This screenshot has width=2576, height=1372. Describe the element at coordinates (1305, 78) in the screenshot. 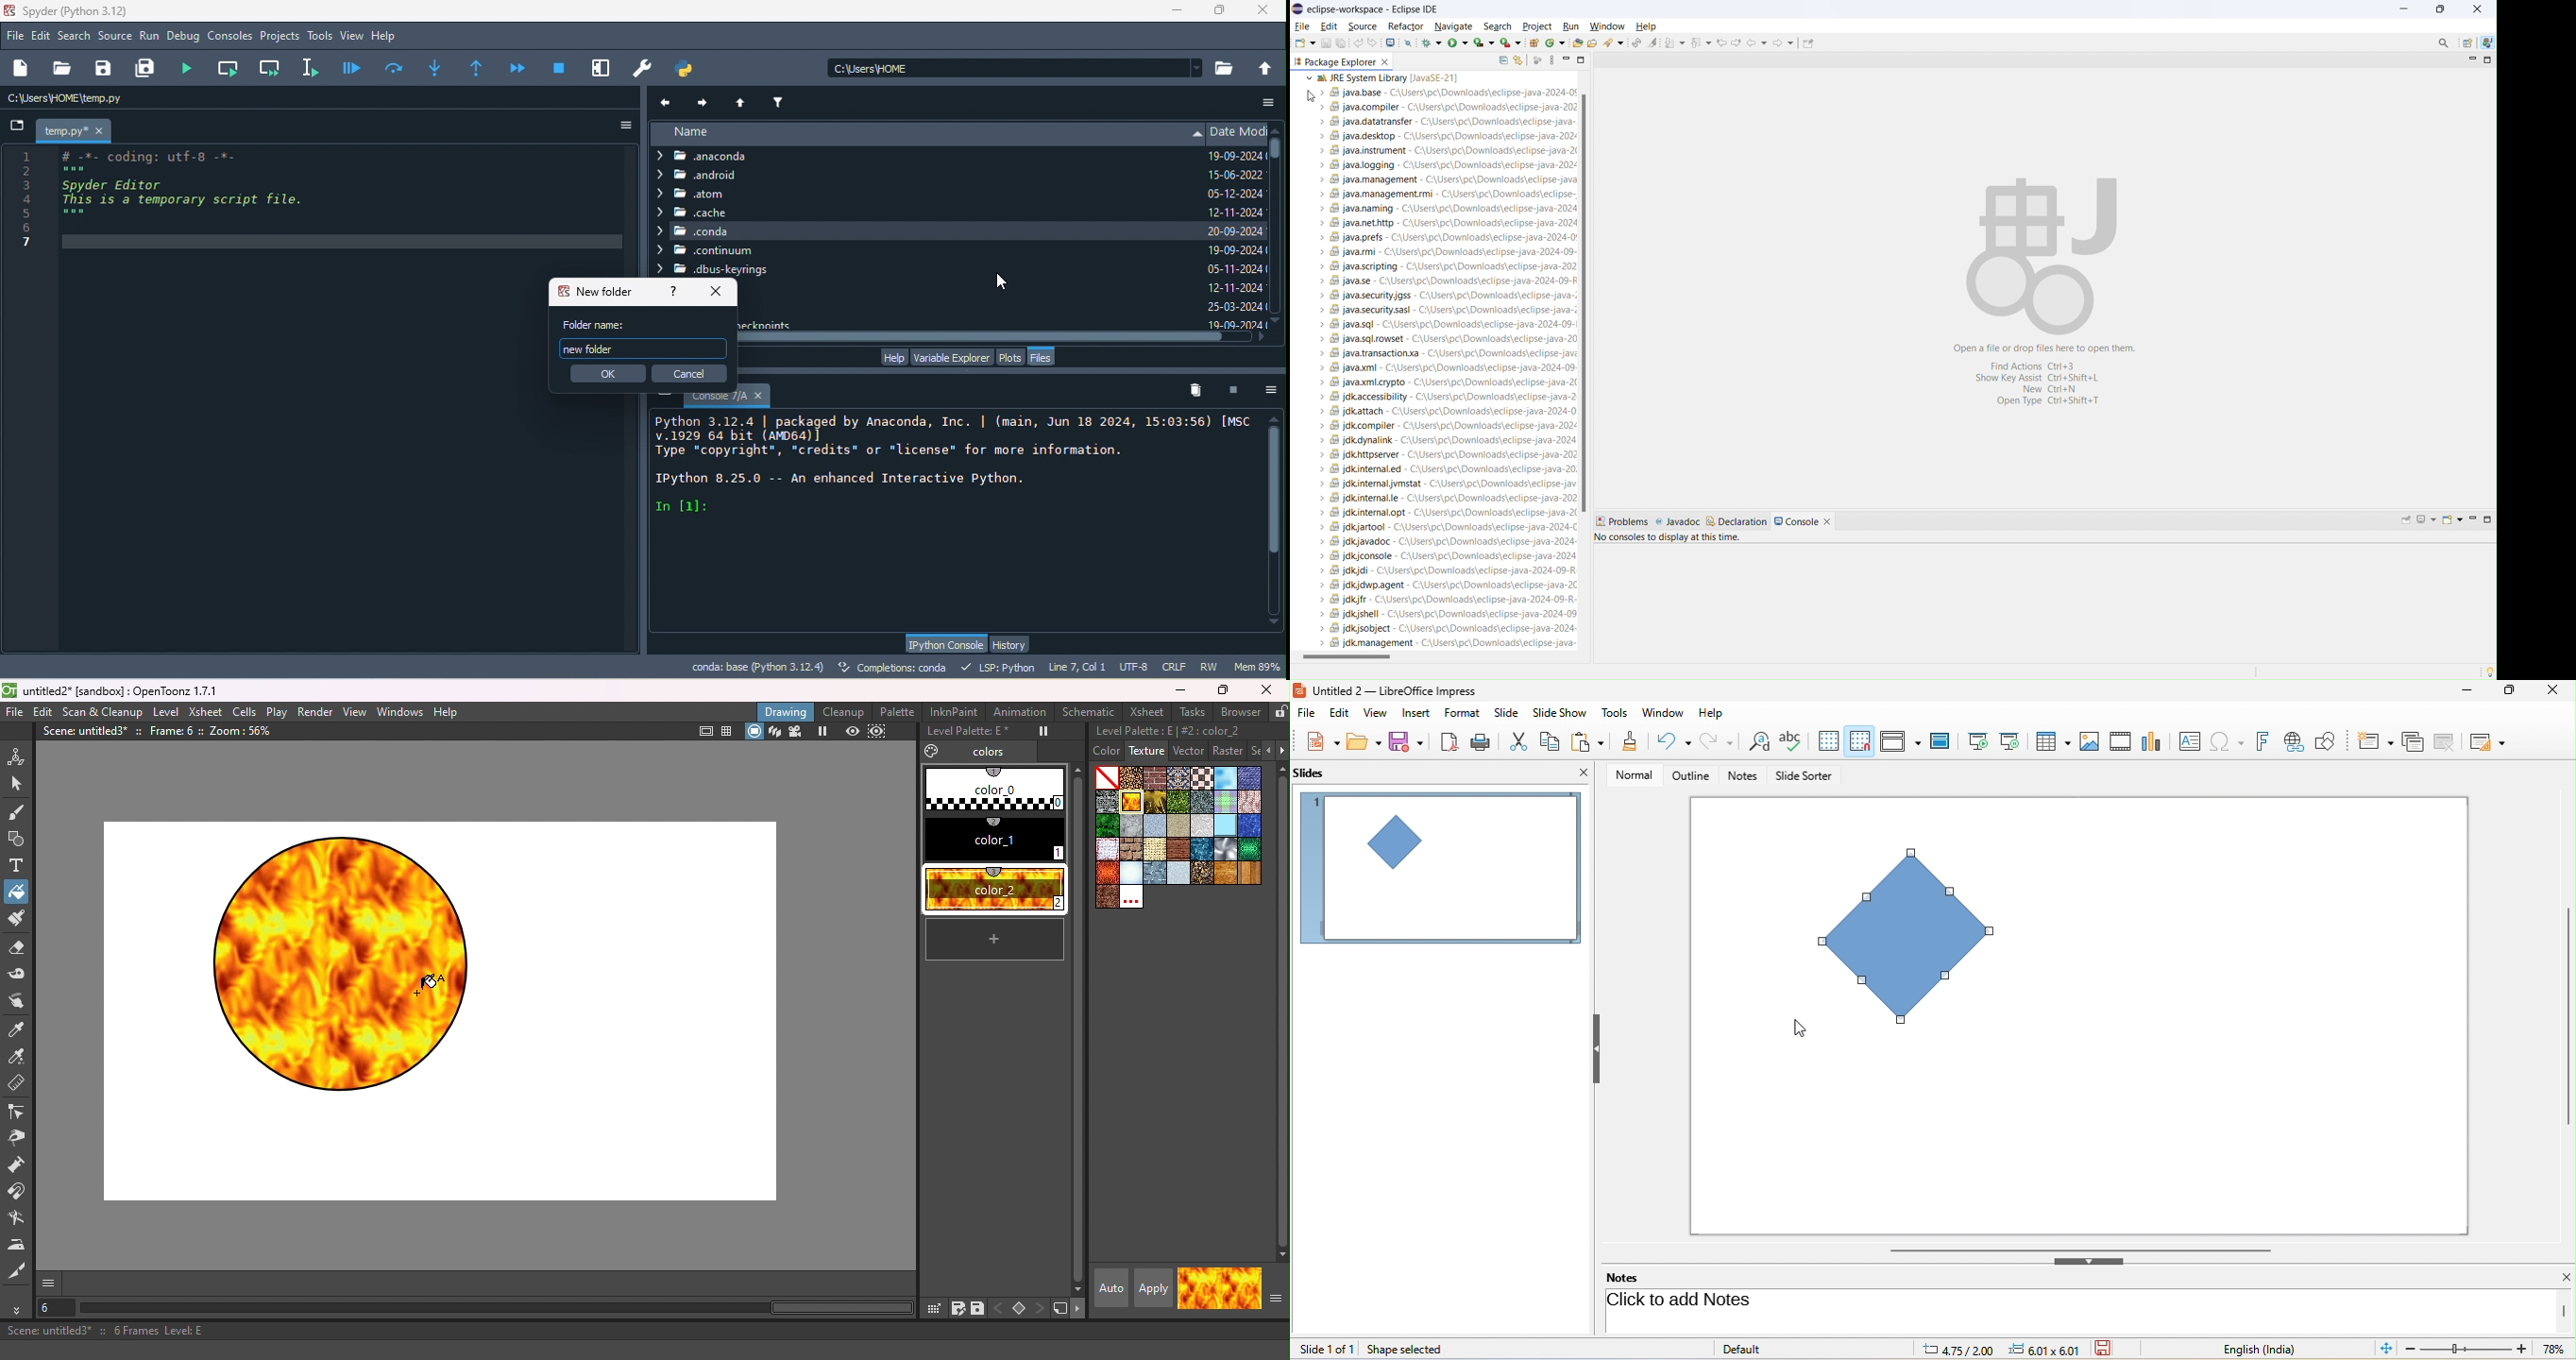

I see `Expand` at that location.